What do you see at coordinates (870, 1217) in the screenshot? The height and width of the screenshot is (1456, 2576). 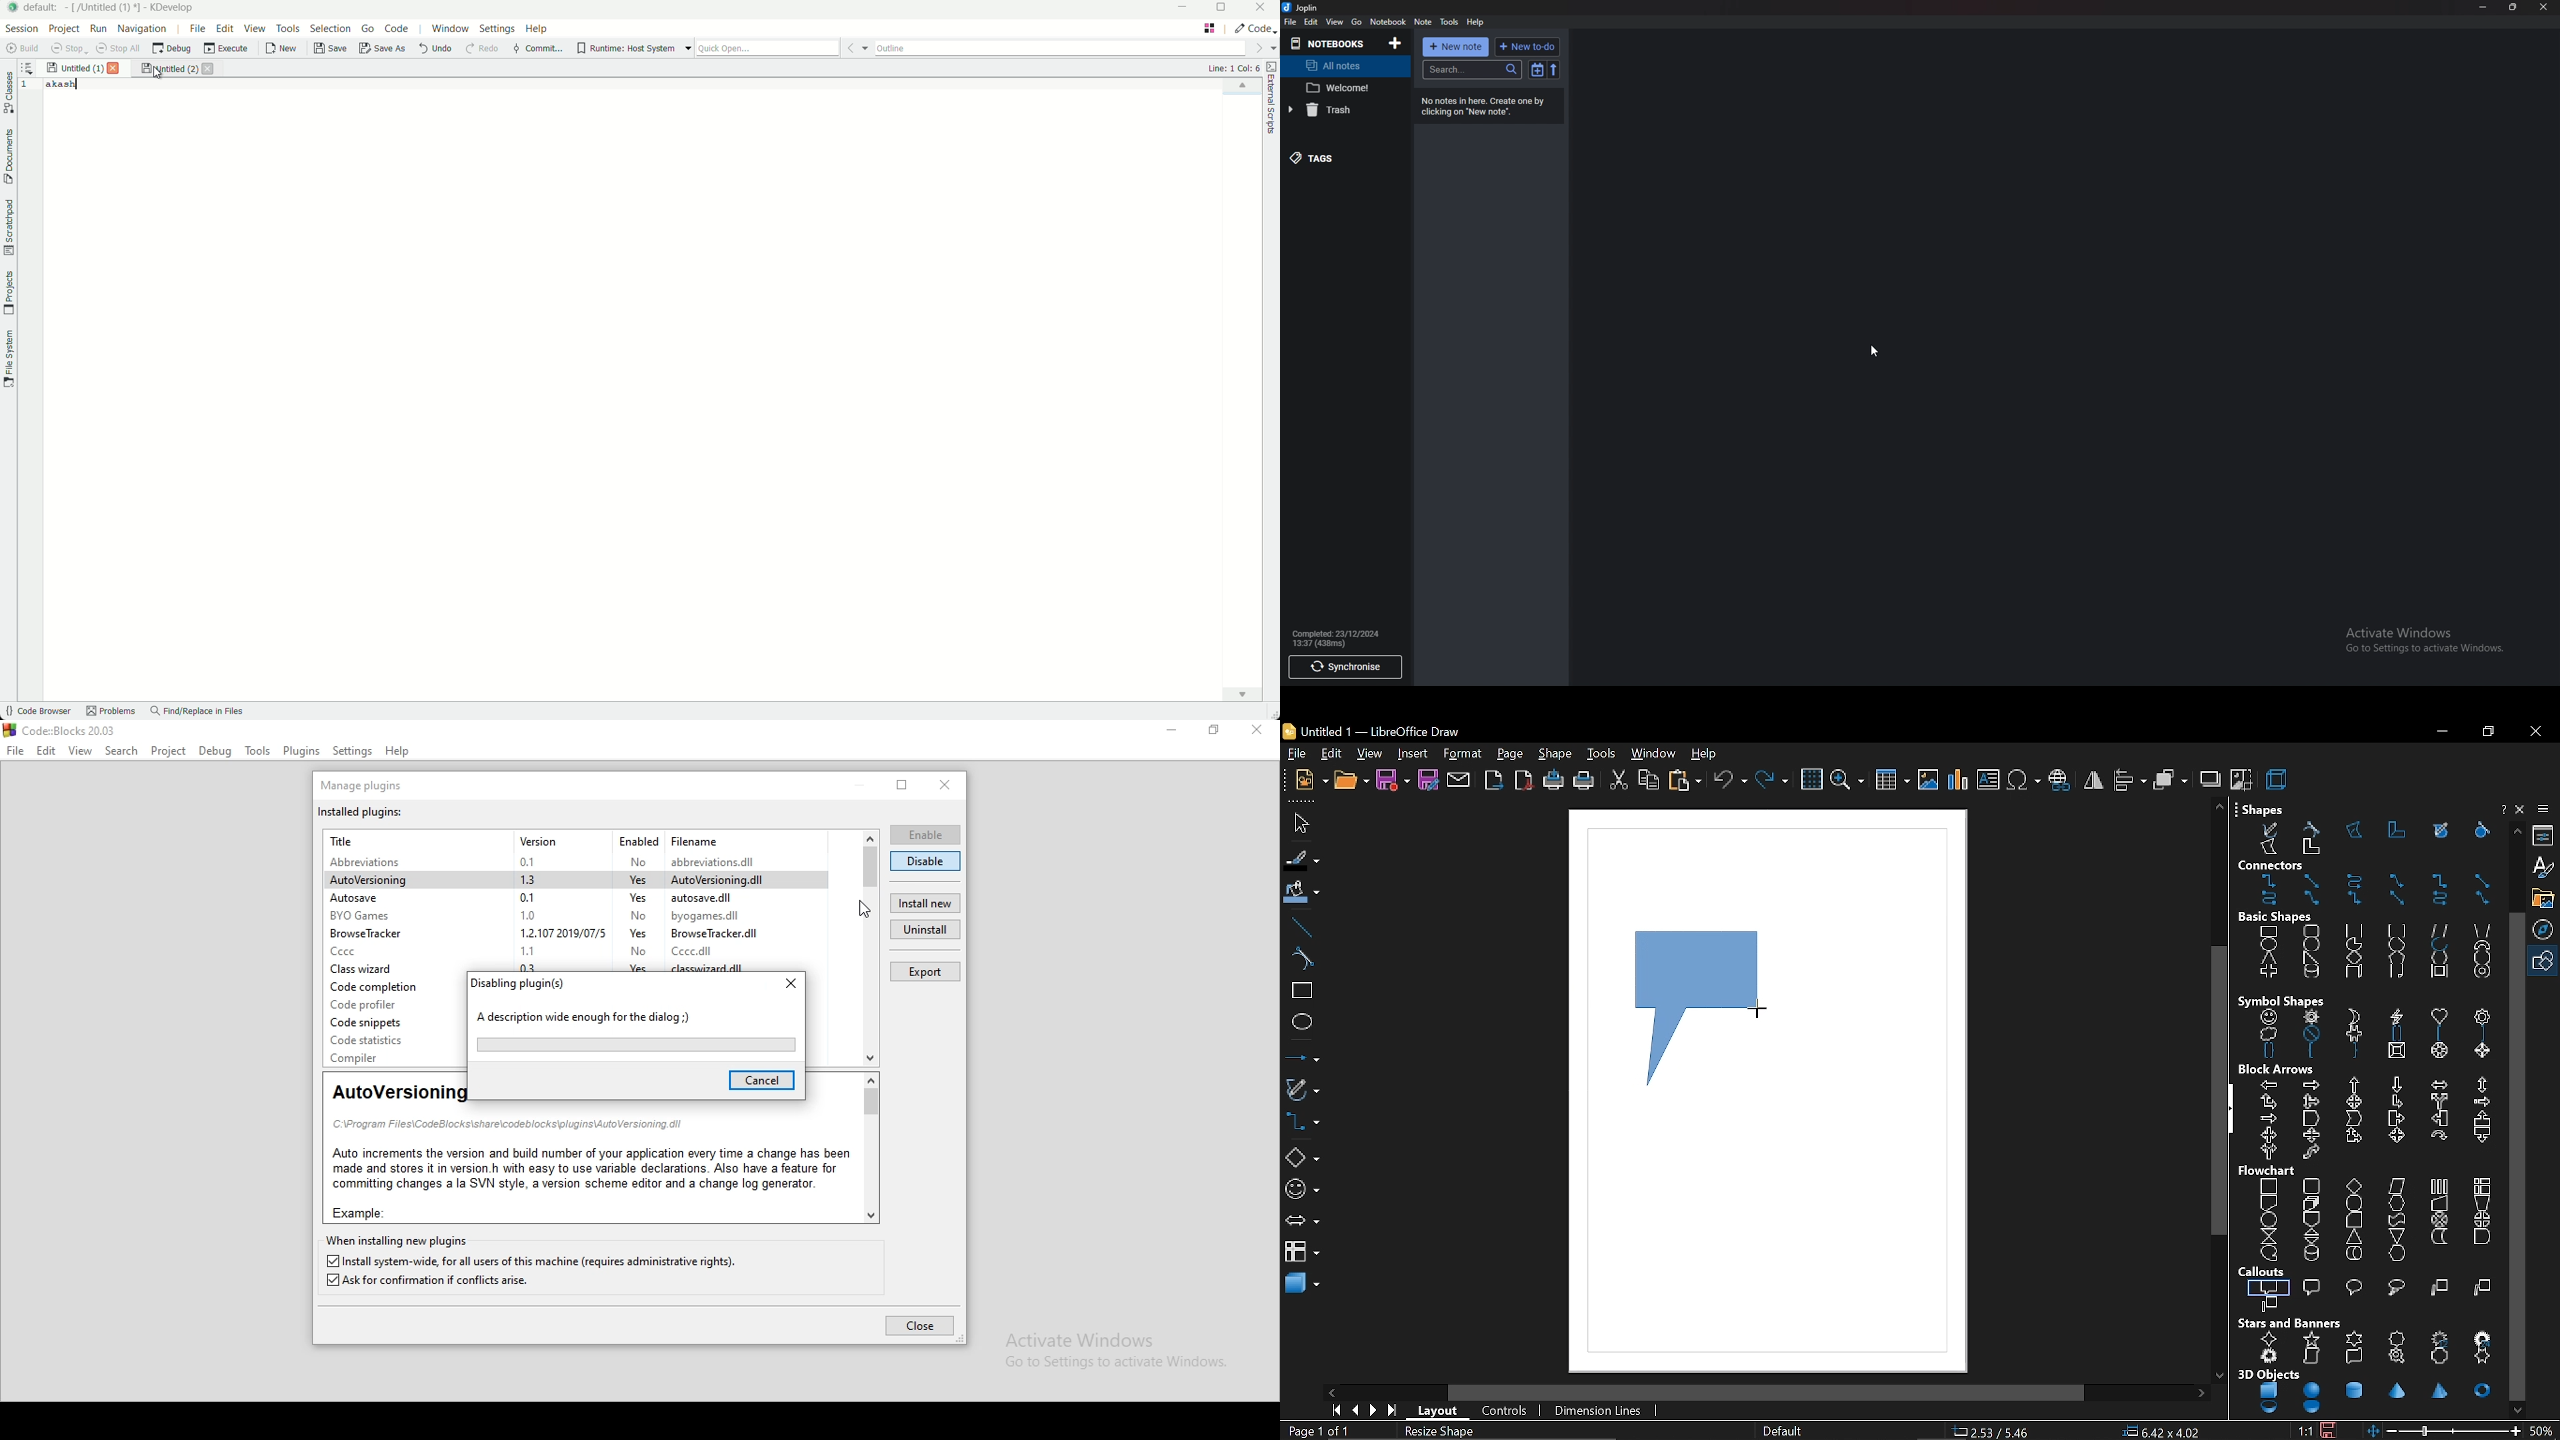 I see `Scroll down` at bounding box center [870, 1217].